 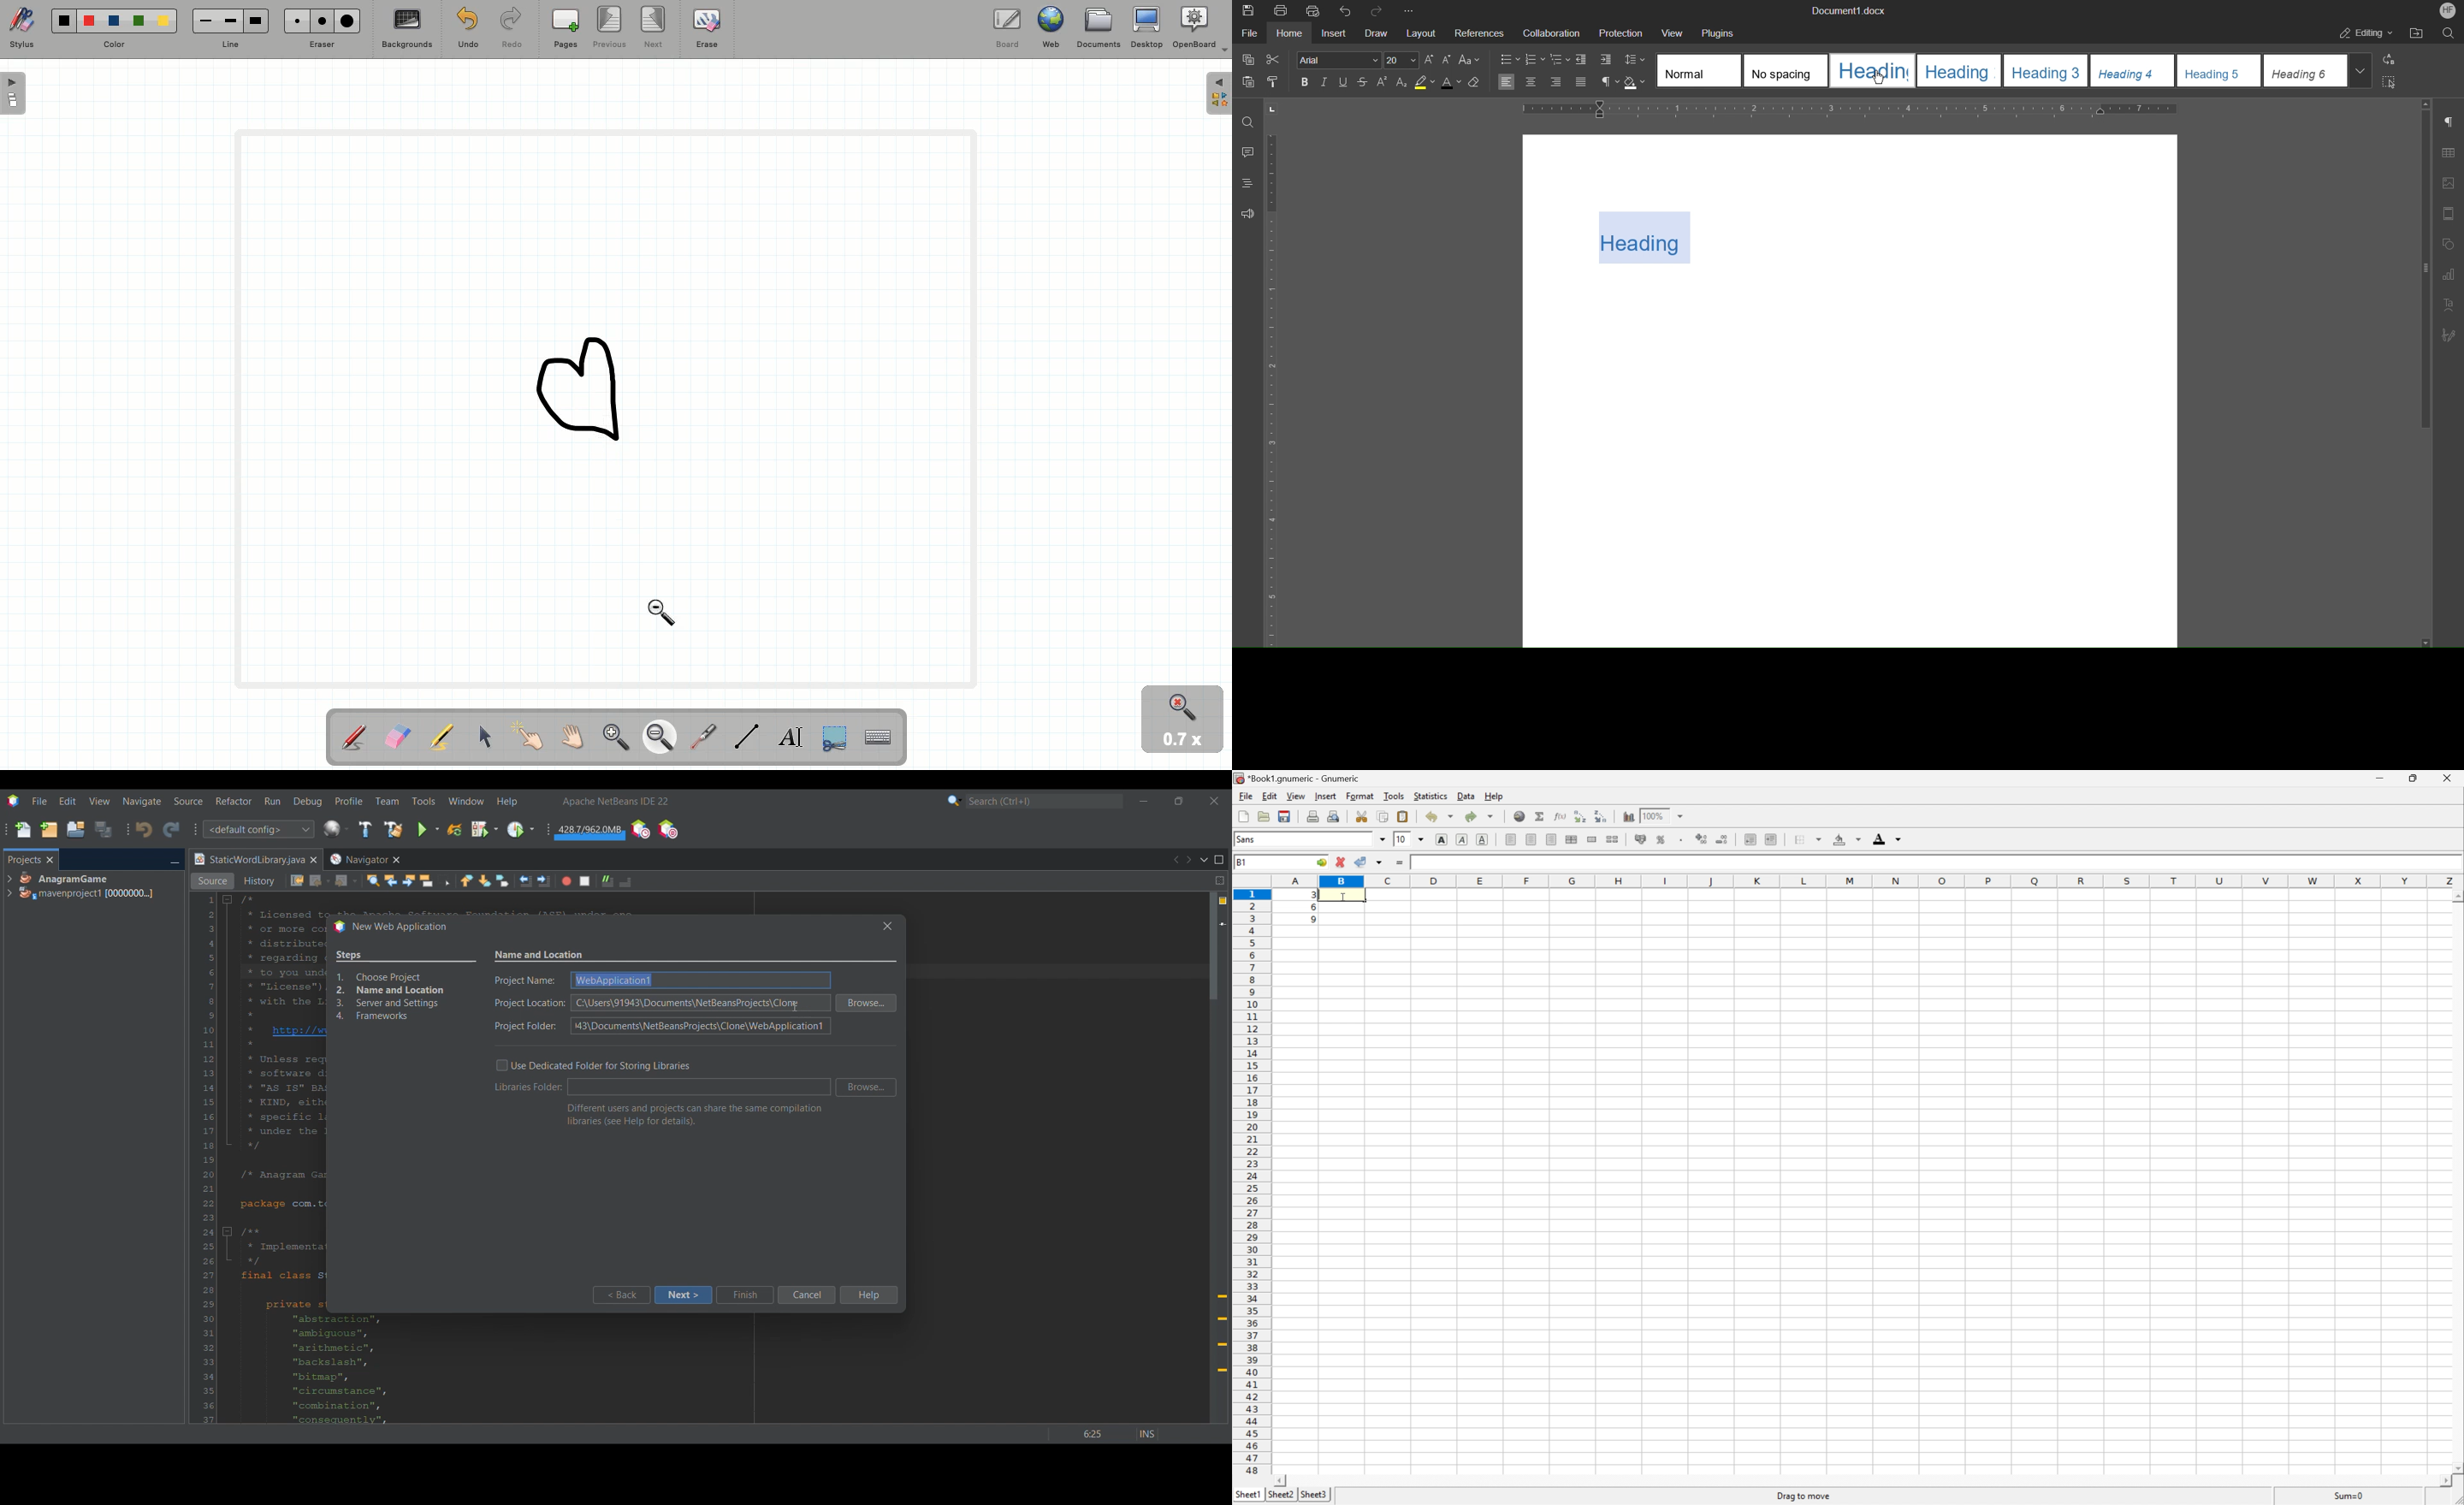 I want to click on New, so click(x=1247, y=11).